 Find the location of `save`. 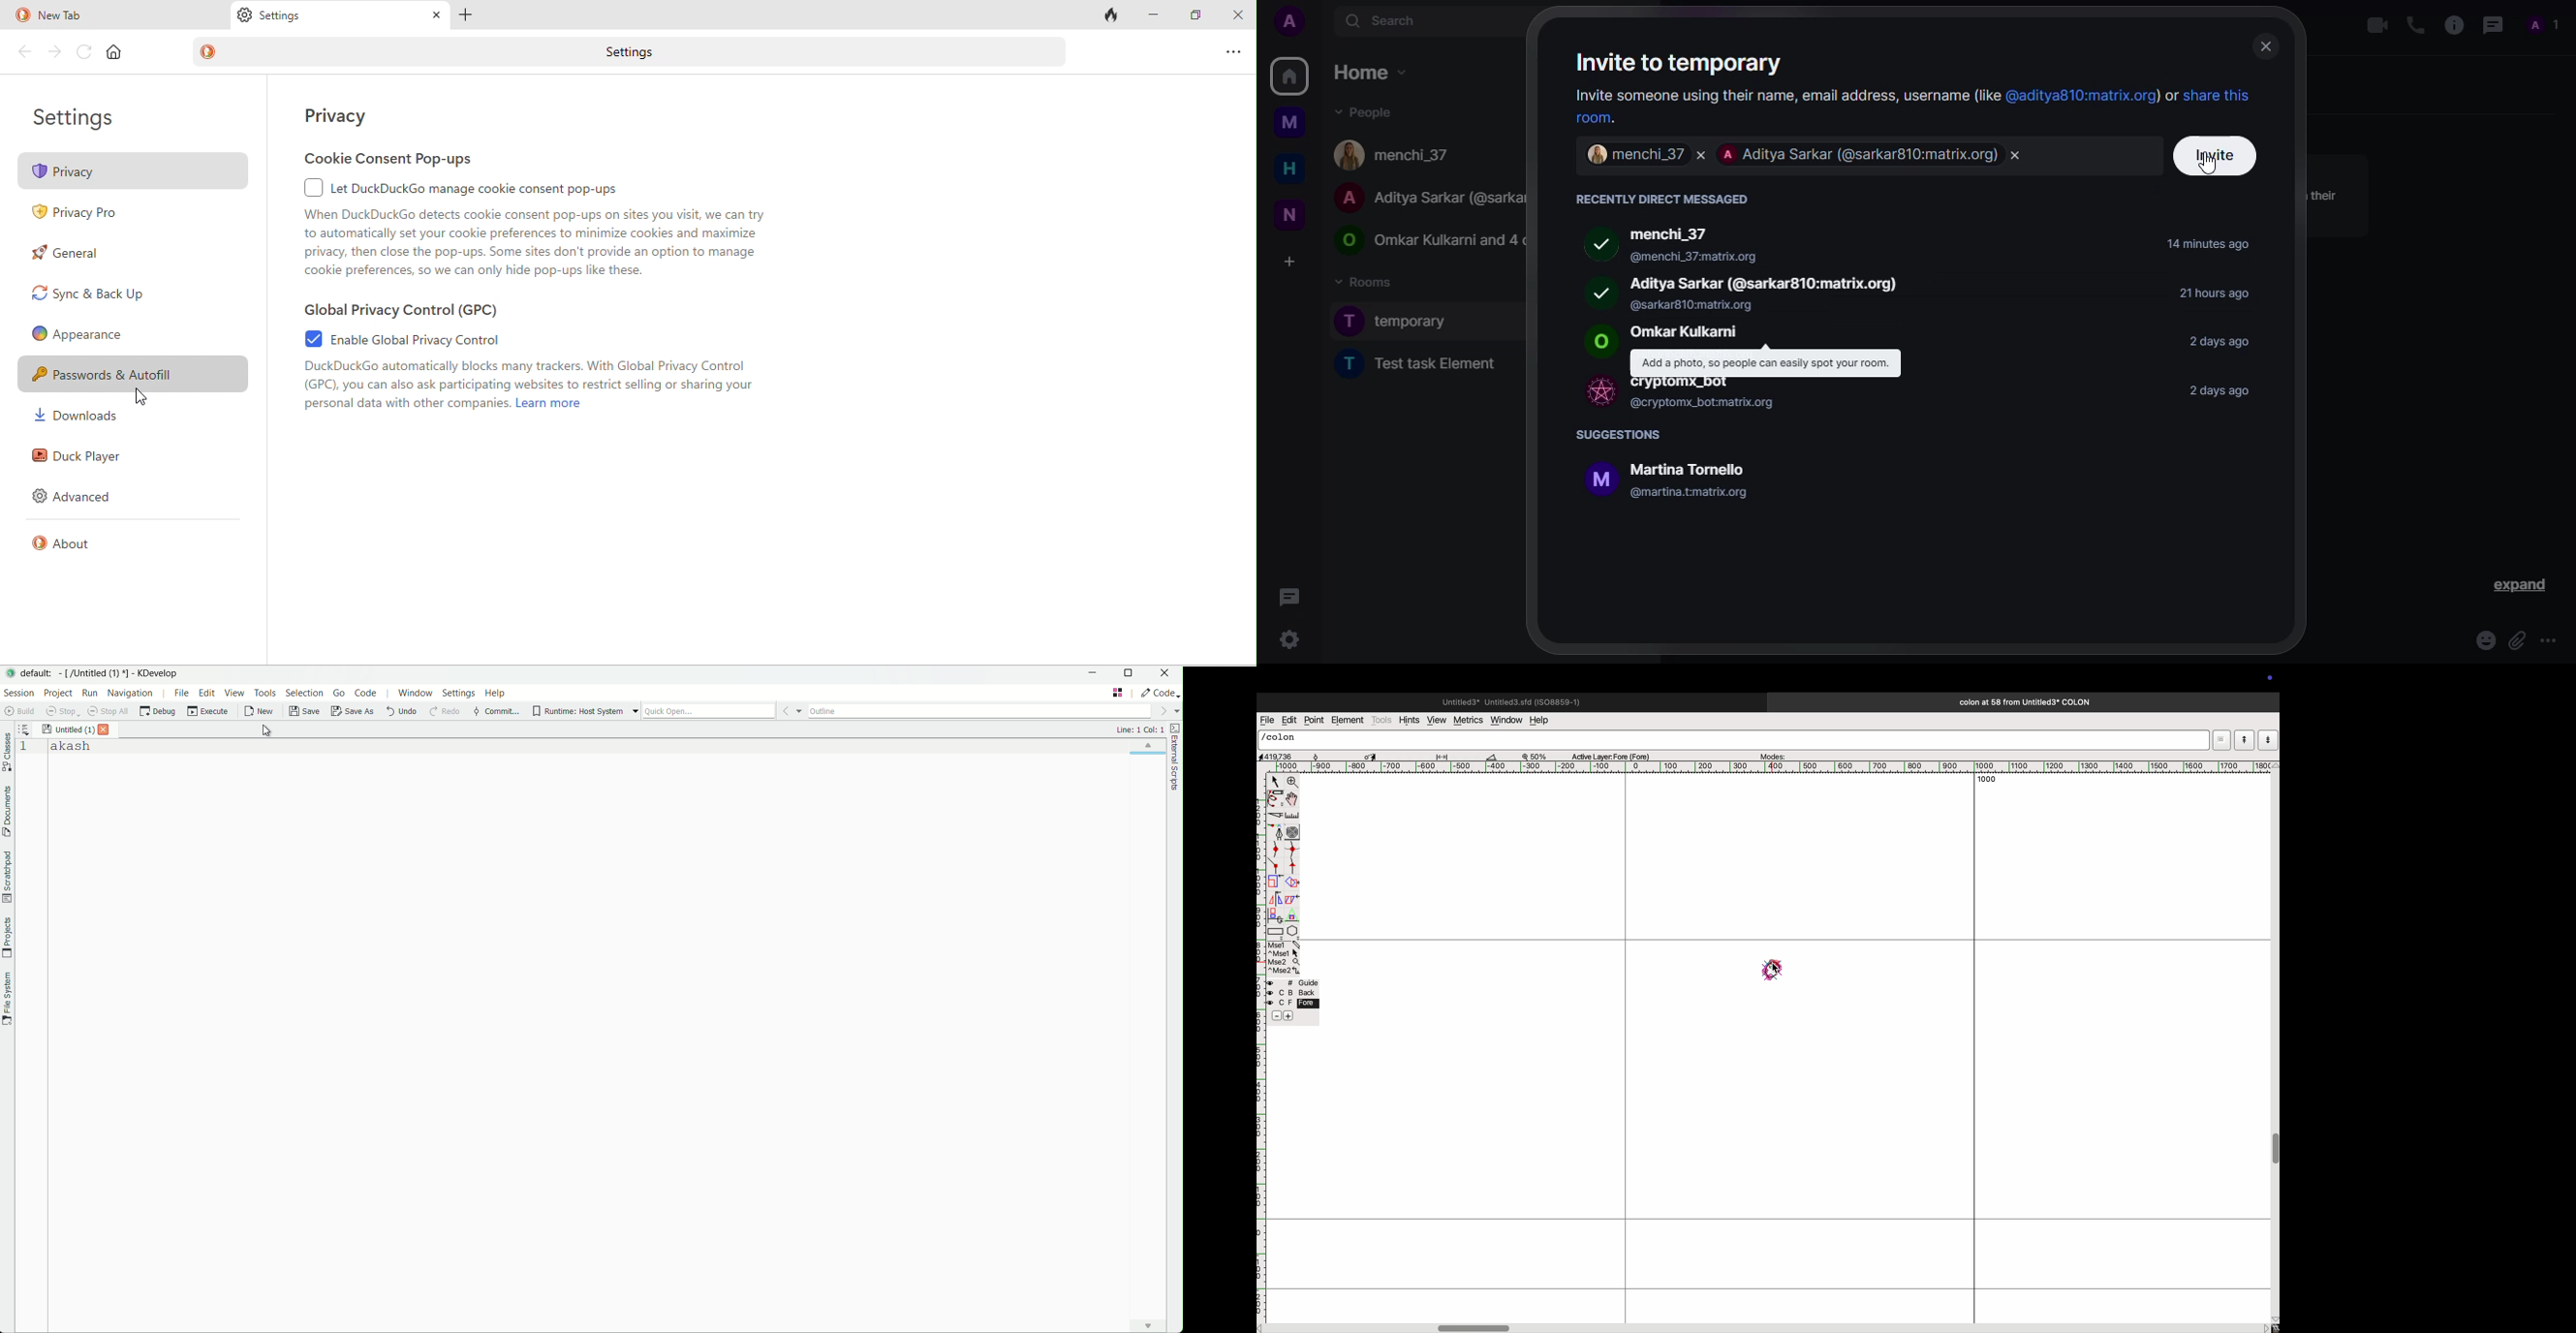

save is located at coordinates (302, 712).